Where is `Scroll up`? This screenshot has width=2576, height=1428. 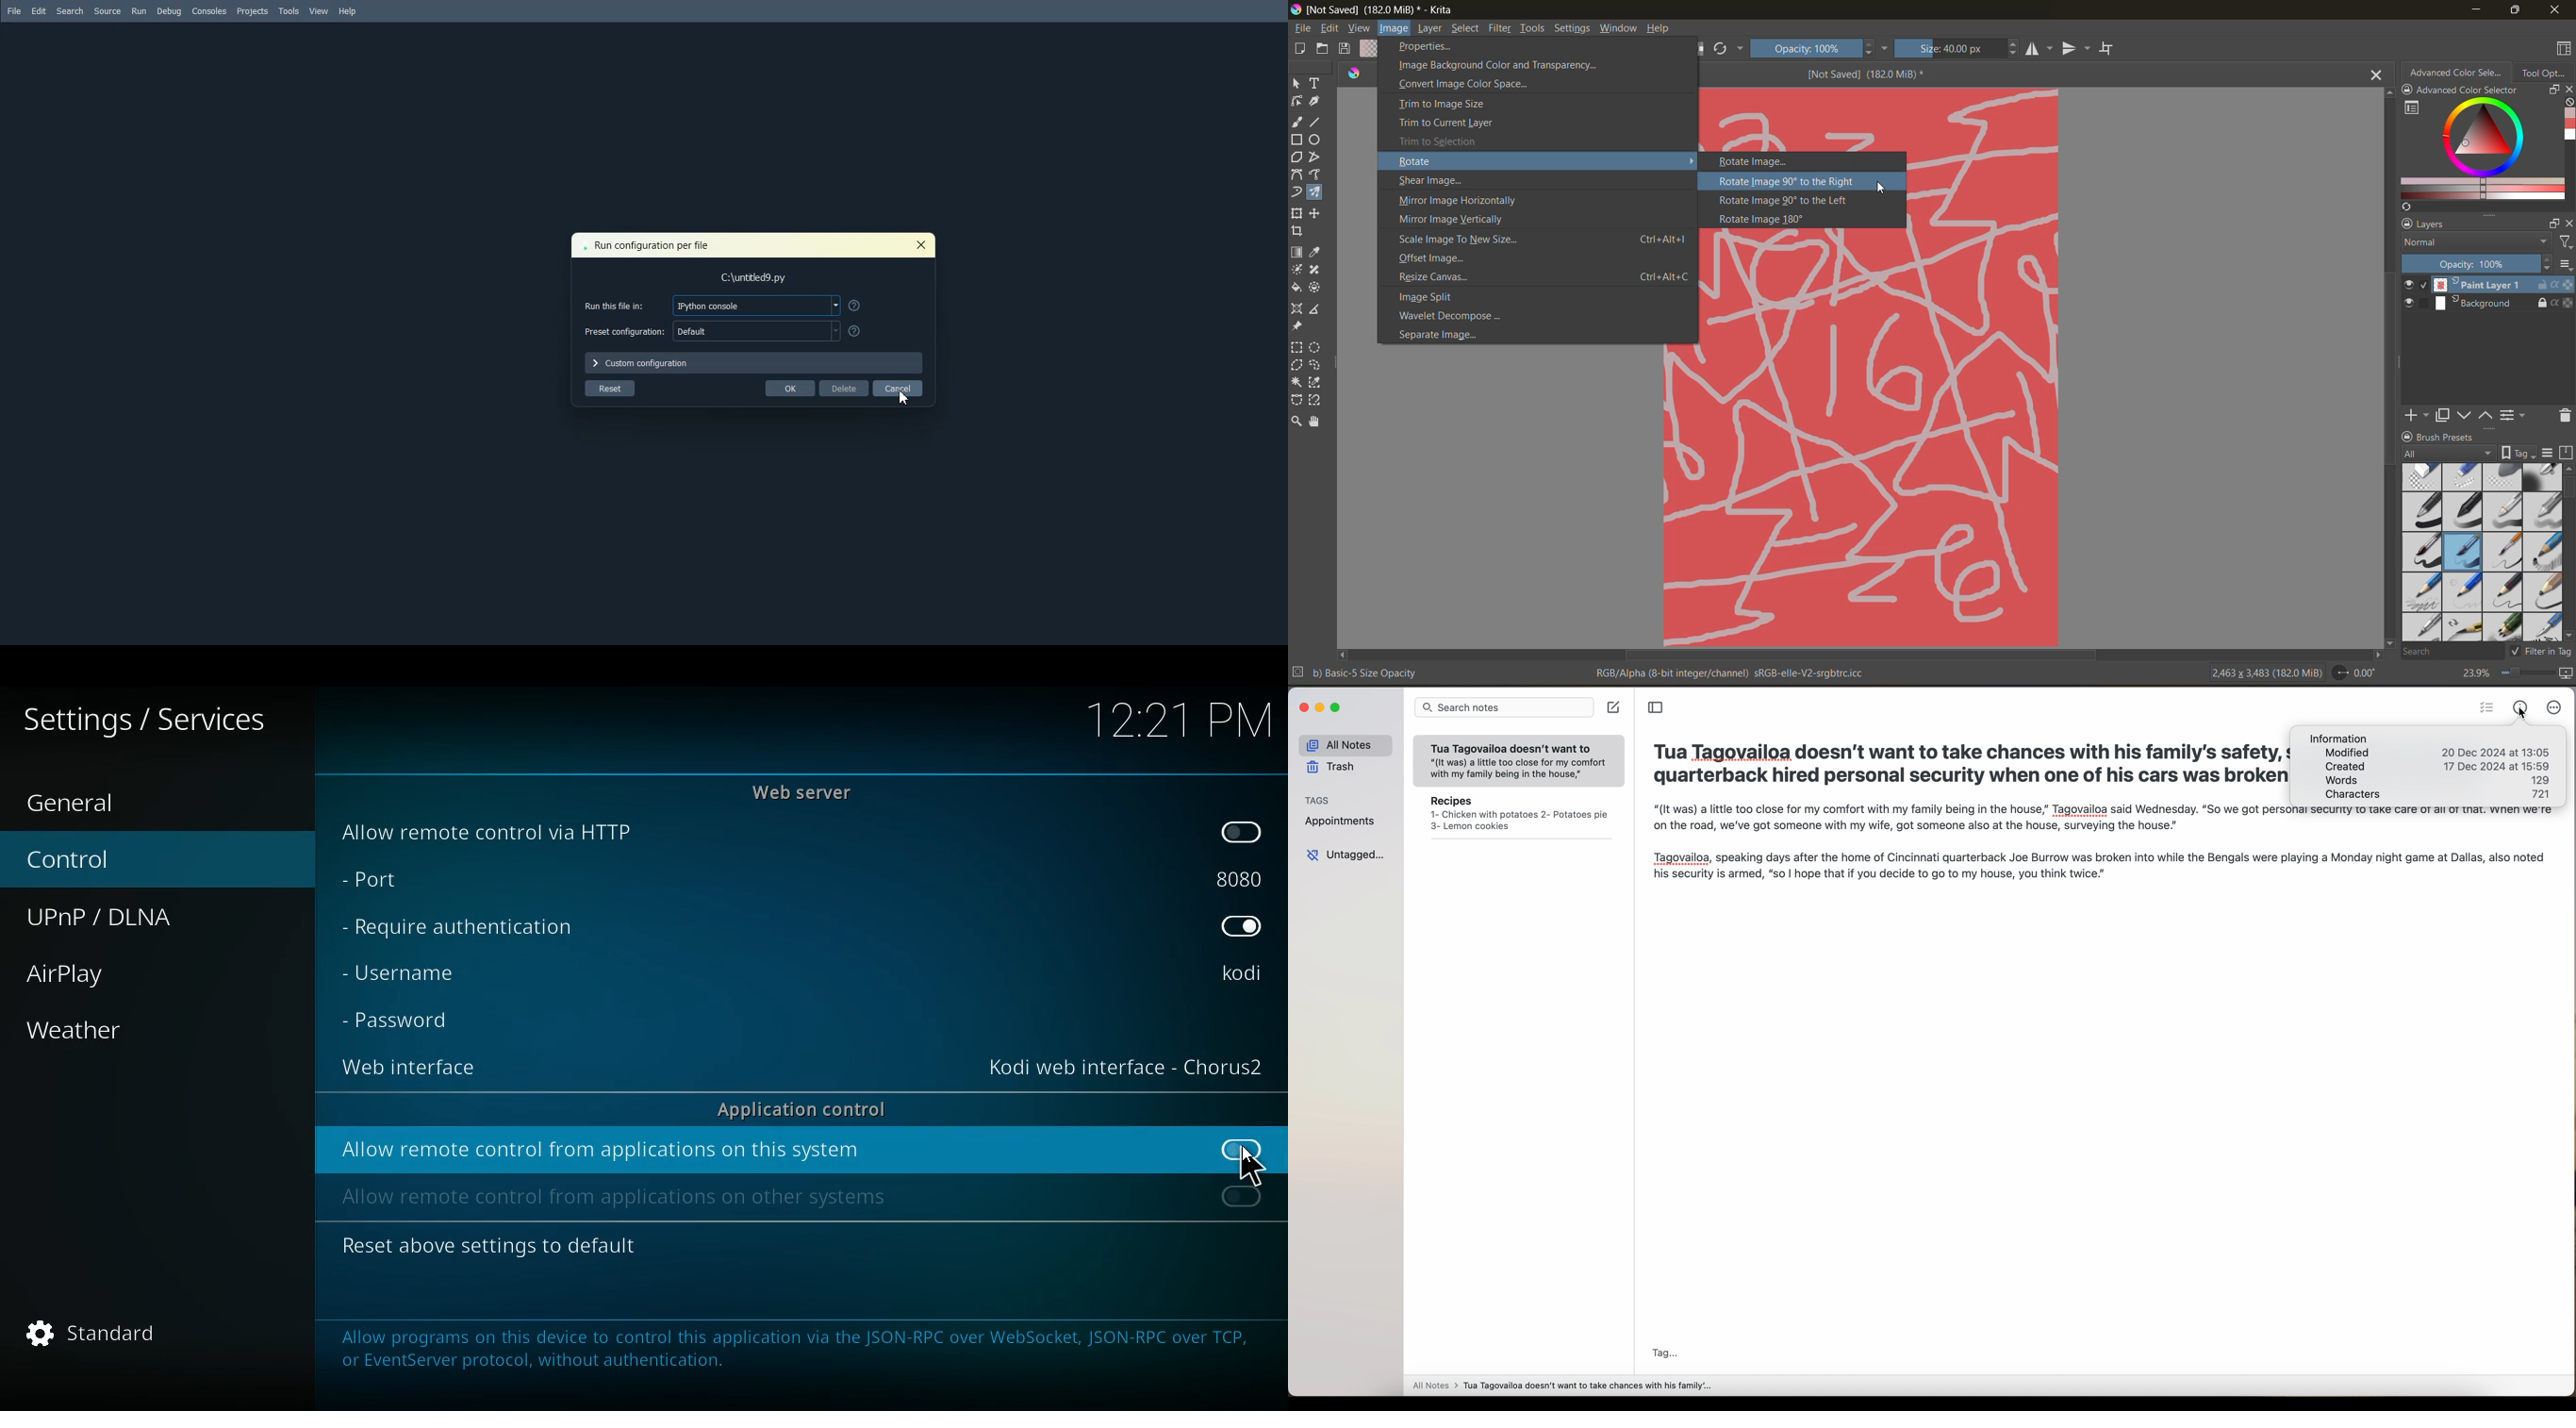 Scroll up is located at coordinates (2387, 93).